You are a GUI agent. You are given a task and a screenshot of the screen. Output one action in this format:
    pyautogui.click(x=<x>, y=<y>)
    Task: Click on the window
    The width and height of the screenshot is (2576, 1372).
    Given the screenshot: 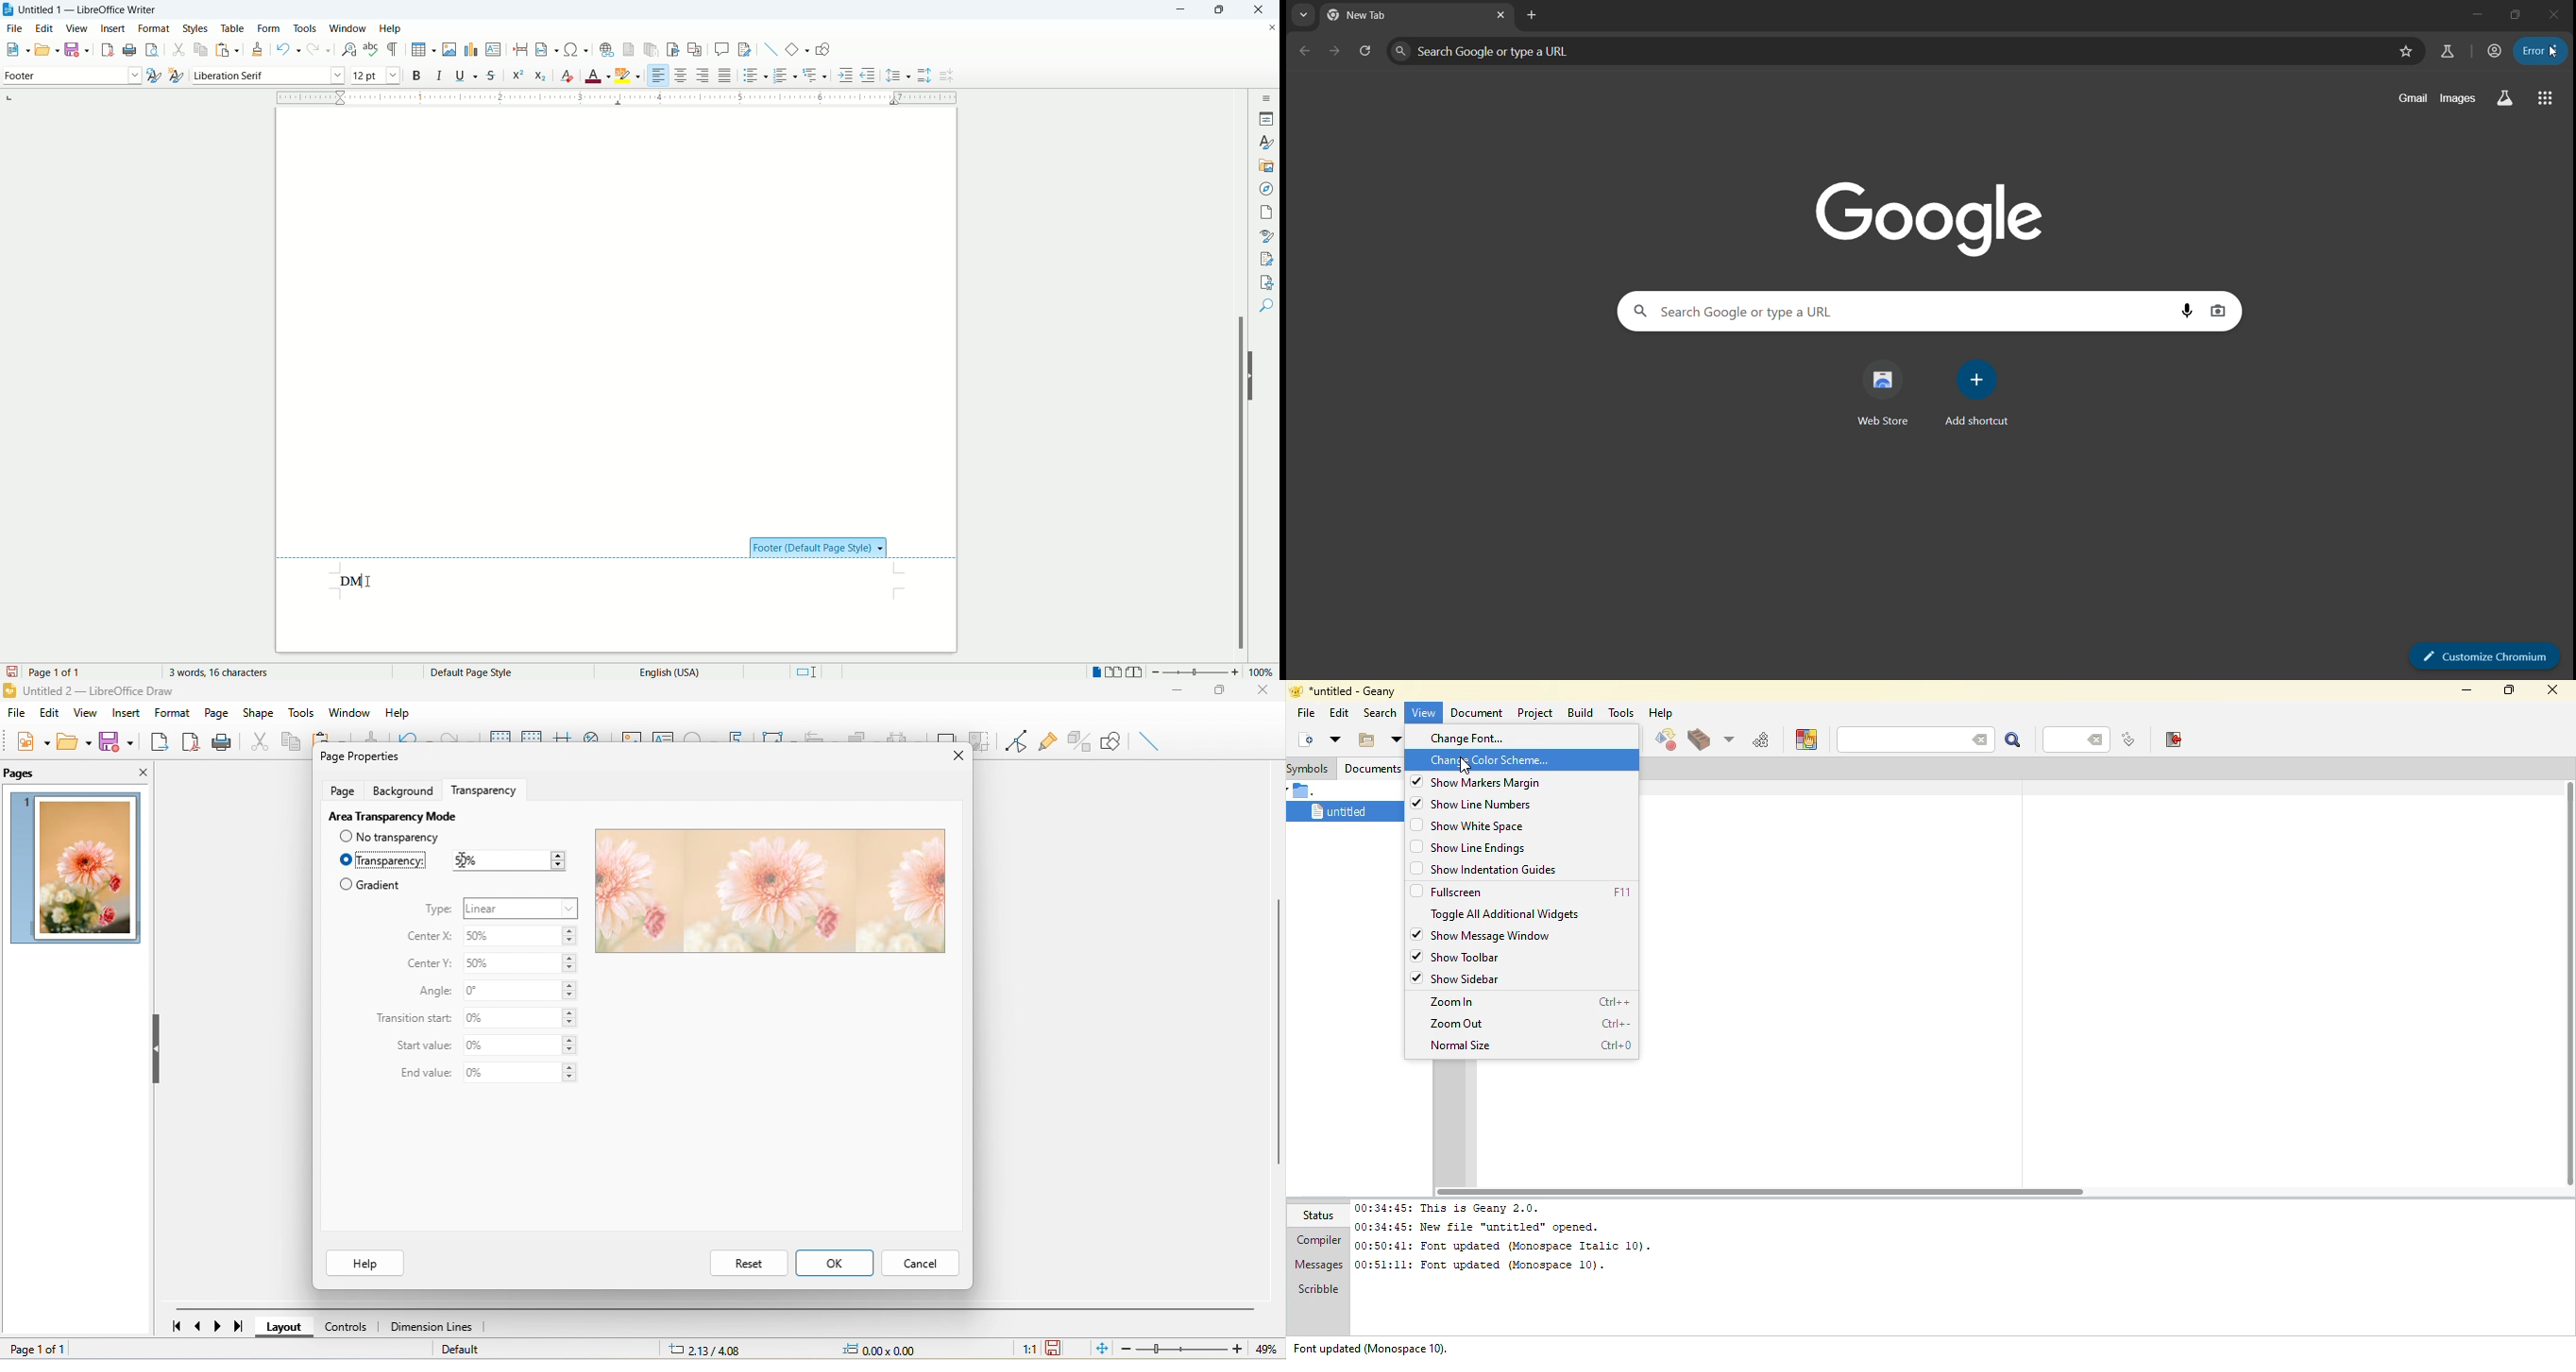 What is the action you would take?
    pyautogui.click(x=349, y=29)
    